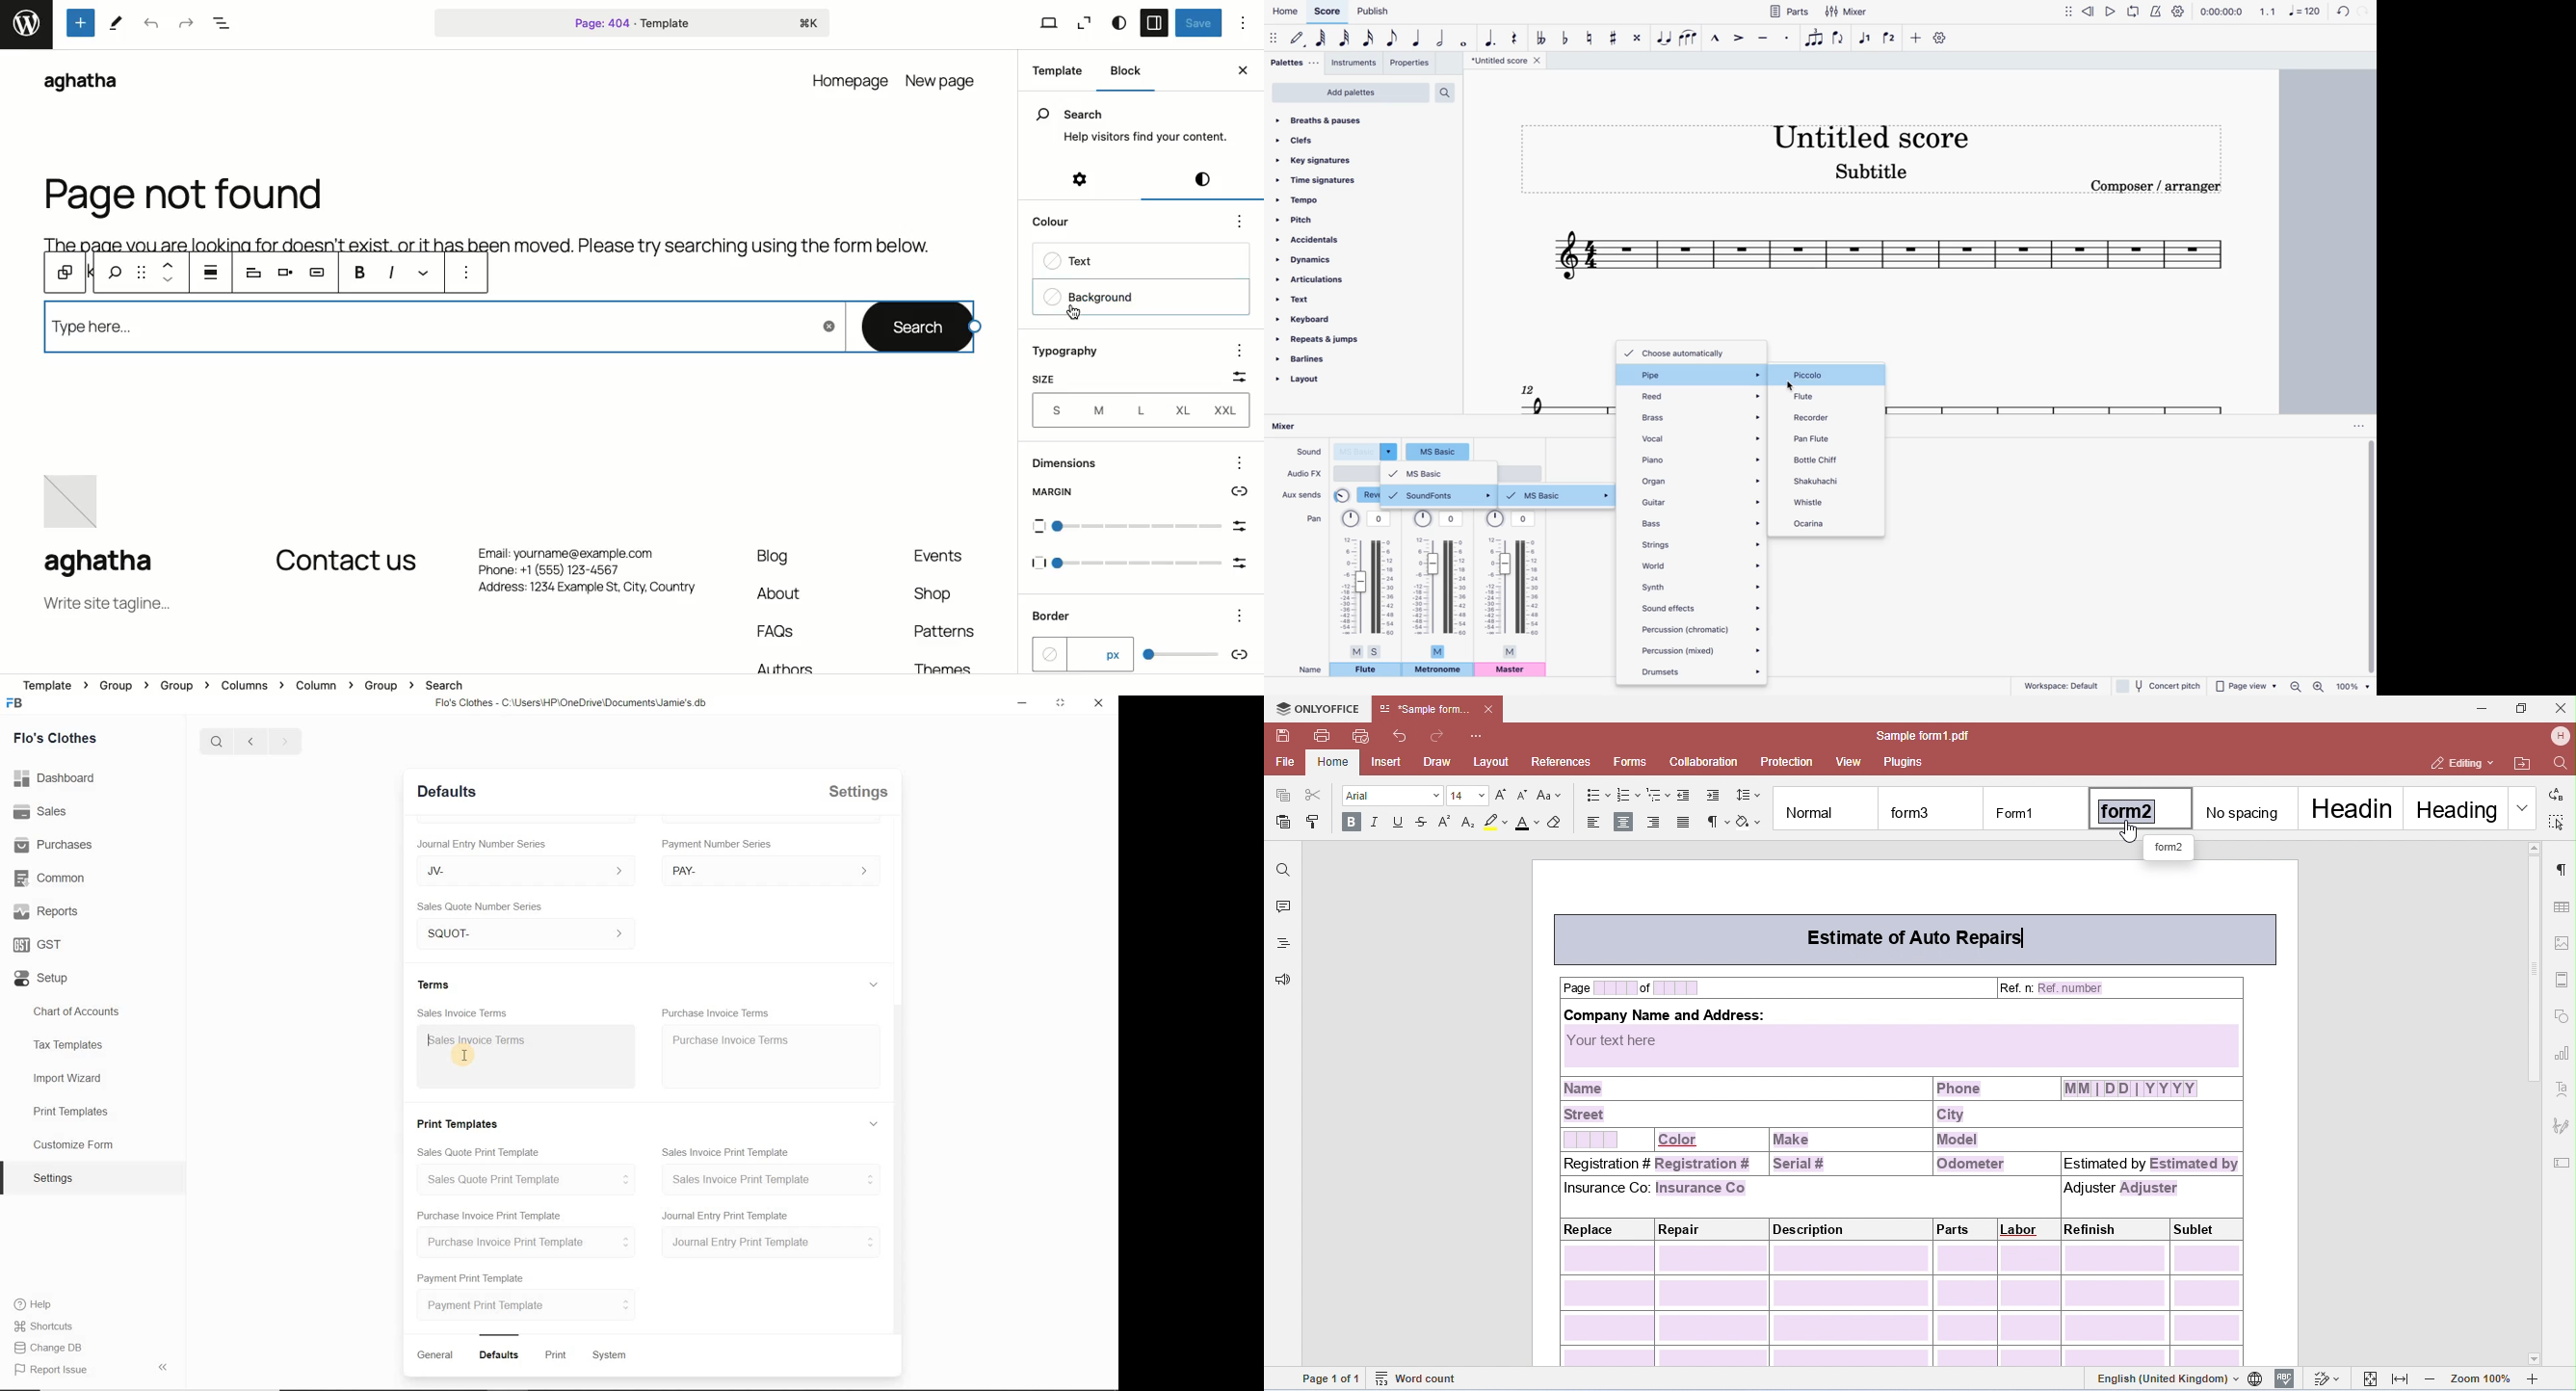 The height and width of the screenshot is (1400, 2576). I want to click on properties, so click(1411, 64).